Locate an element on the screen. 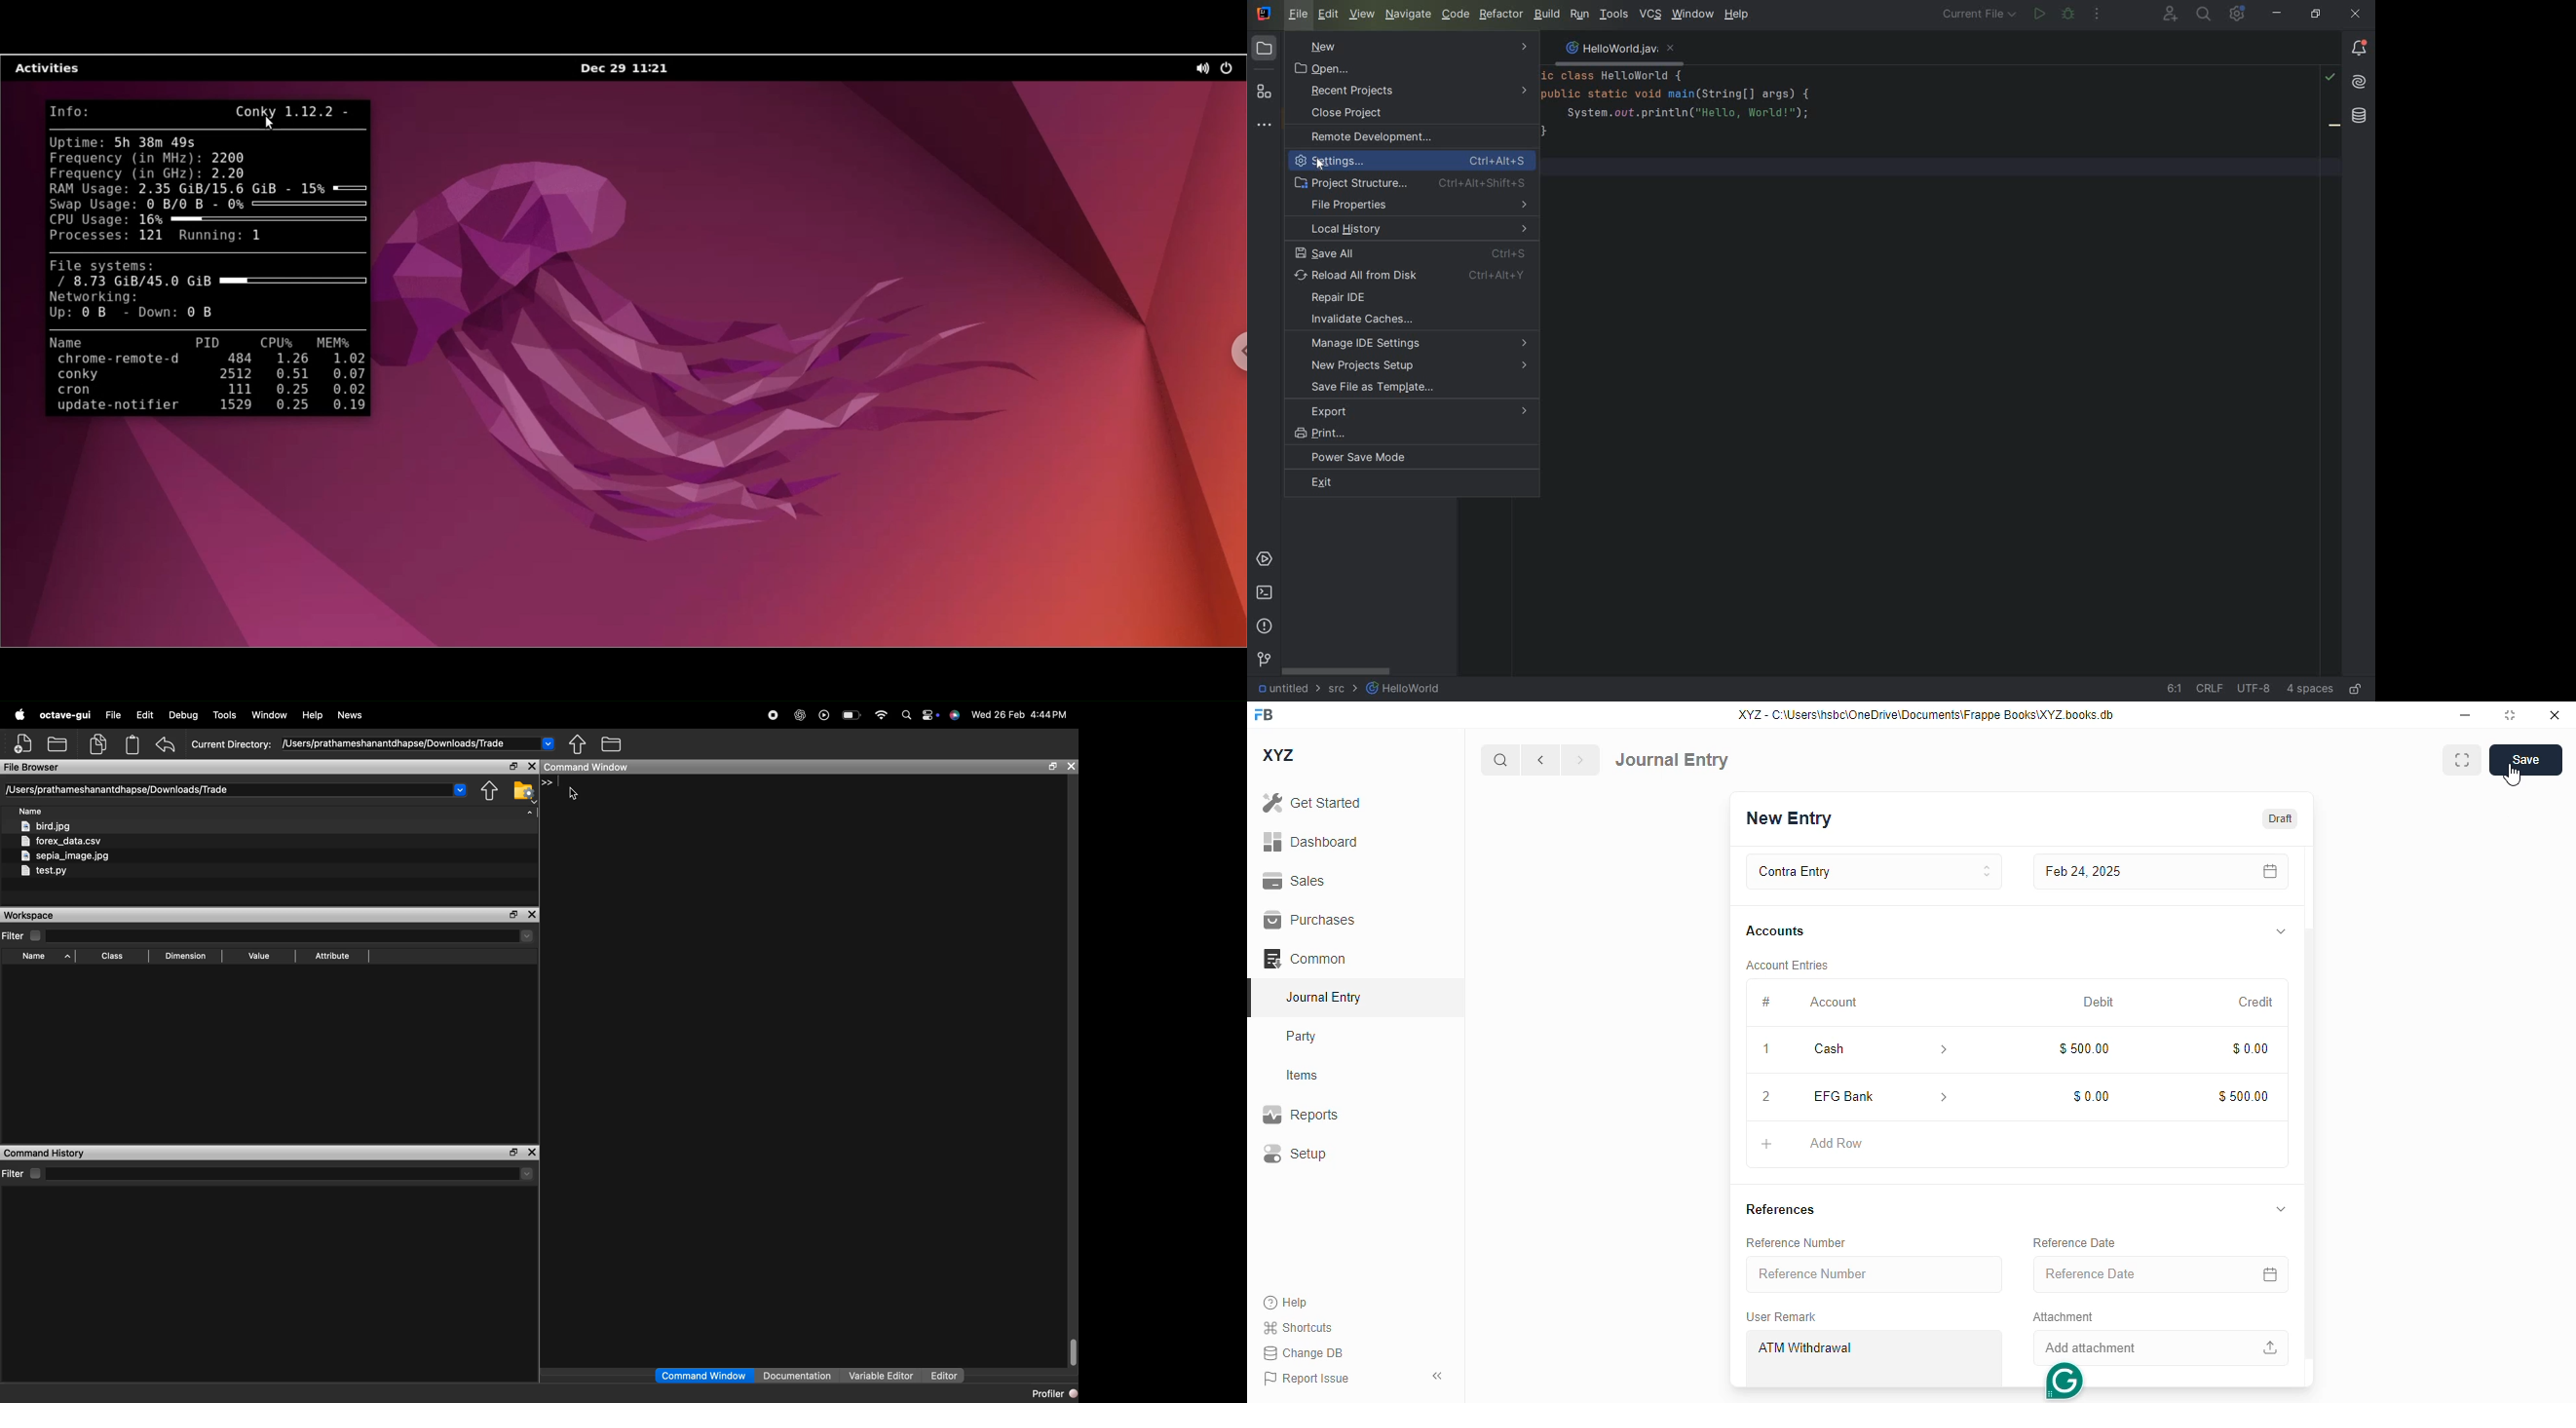  reports is located at coordinates (1301, 1114).